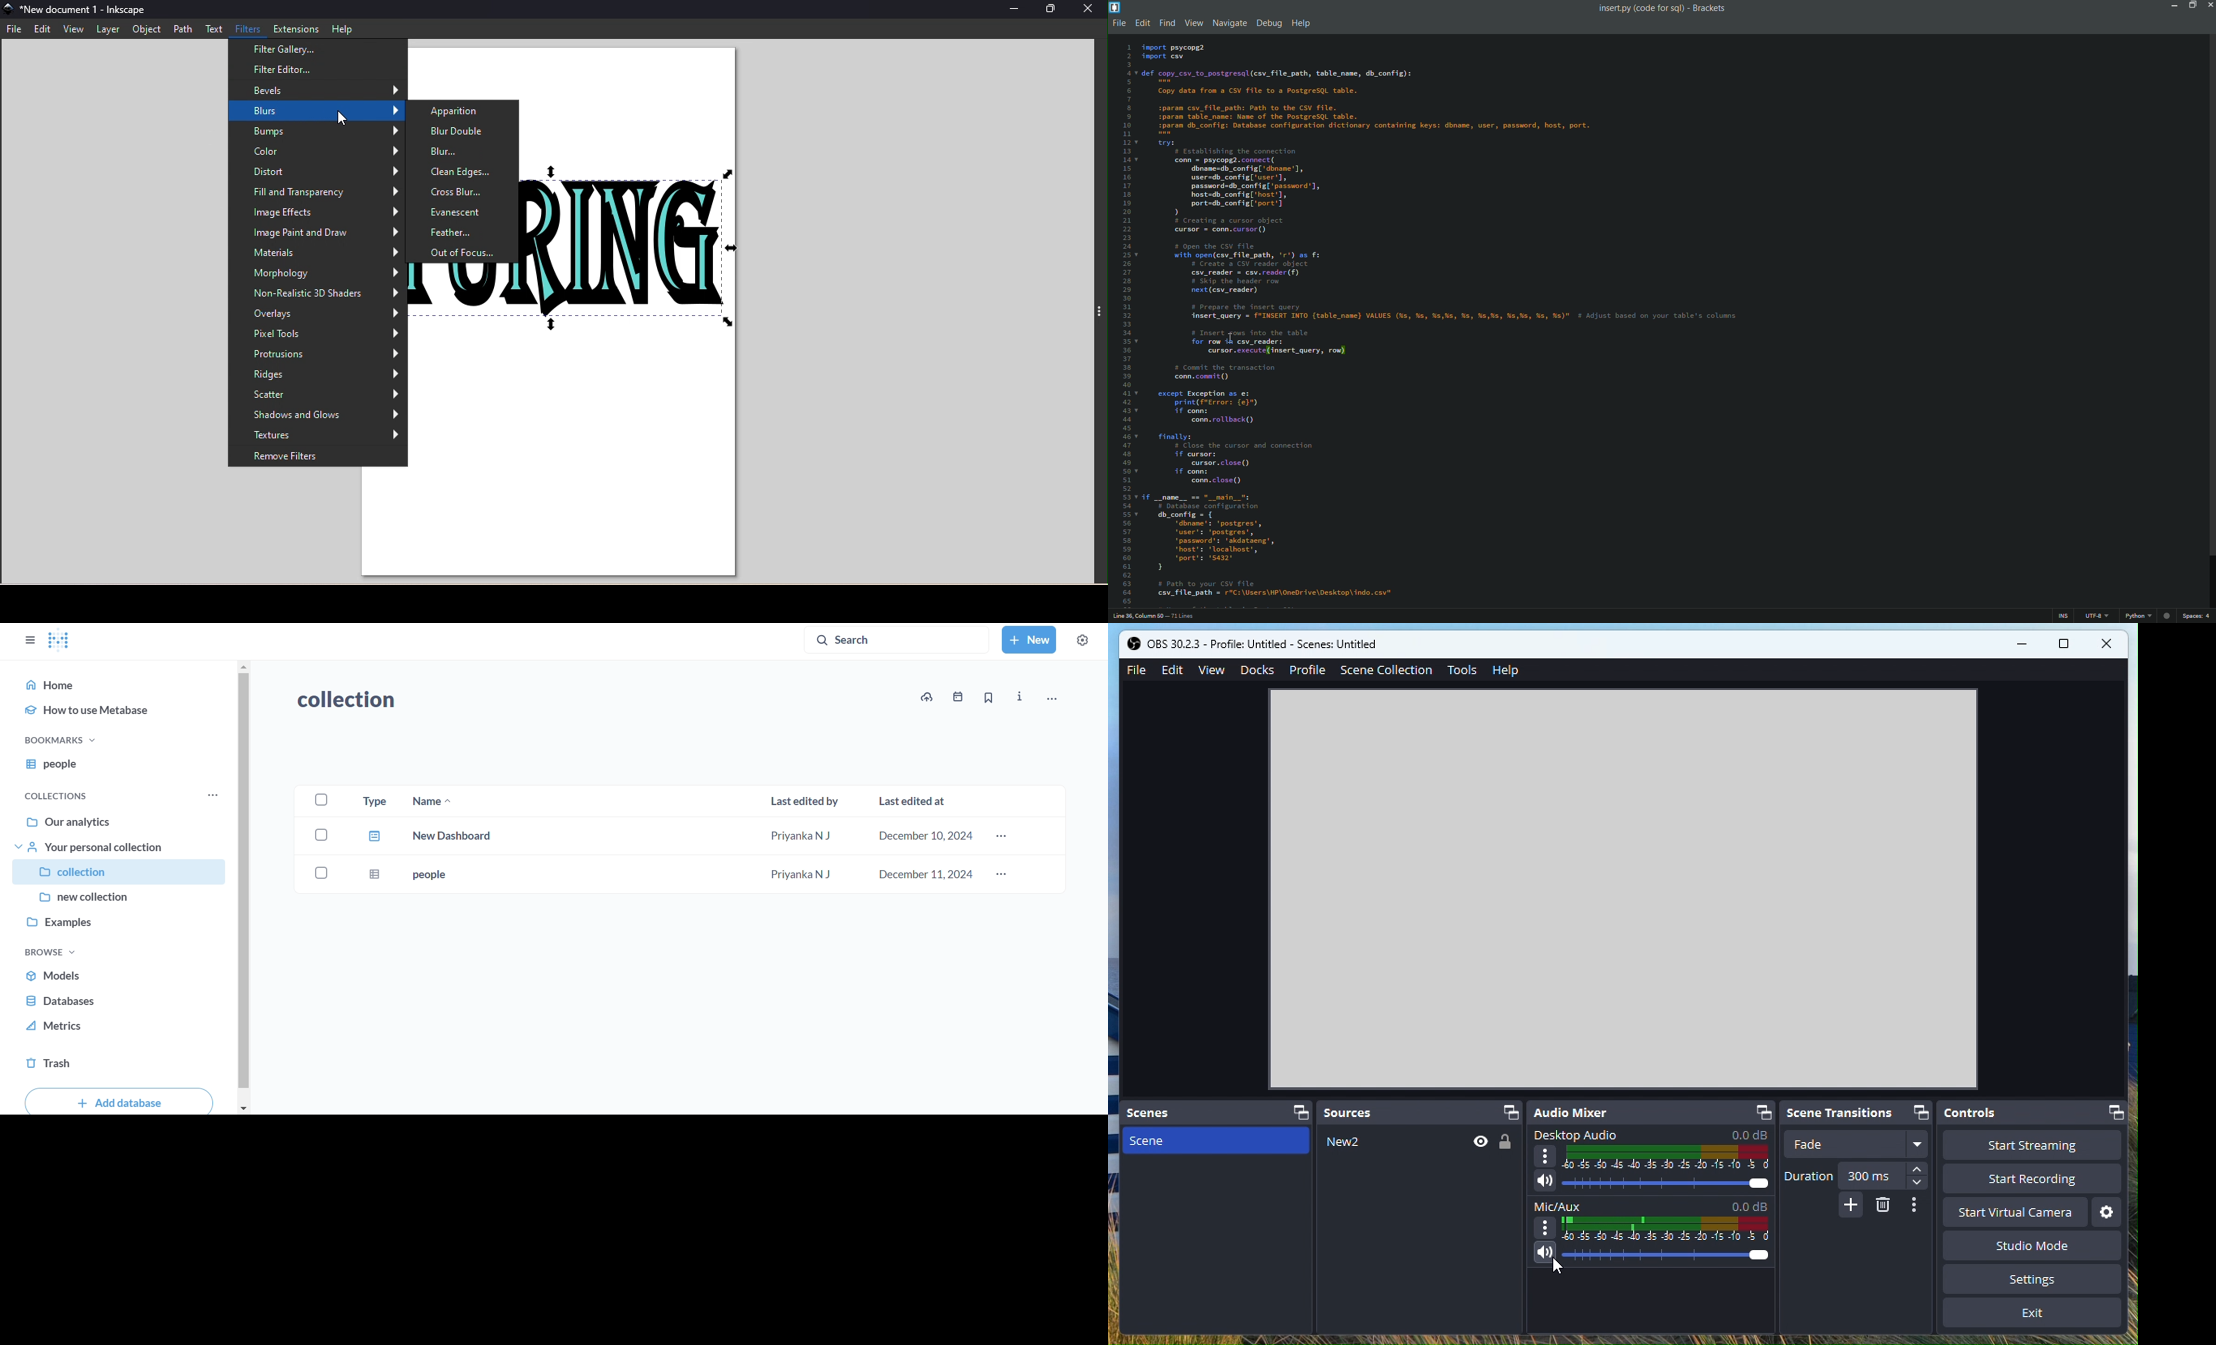 The height and width of the screenshot is (1372, 2240). What do you see at coordinates (1218, 1229) in the screenshot?
I see `Scene` at bounding box center [1218, 1229].